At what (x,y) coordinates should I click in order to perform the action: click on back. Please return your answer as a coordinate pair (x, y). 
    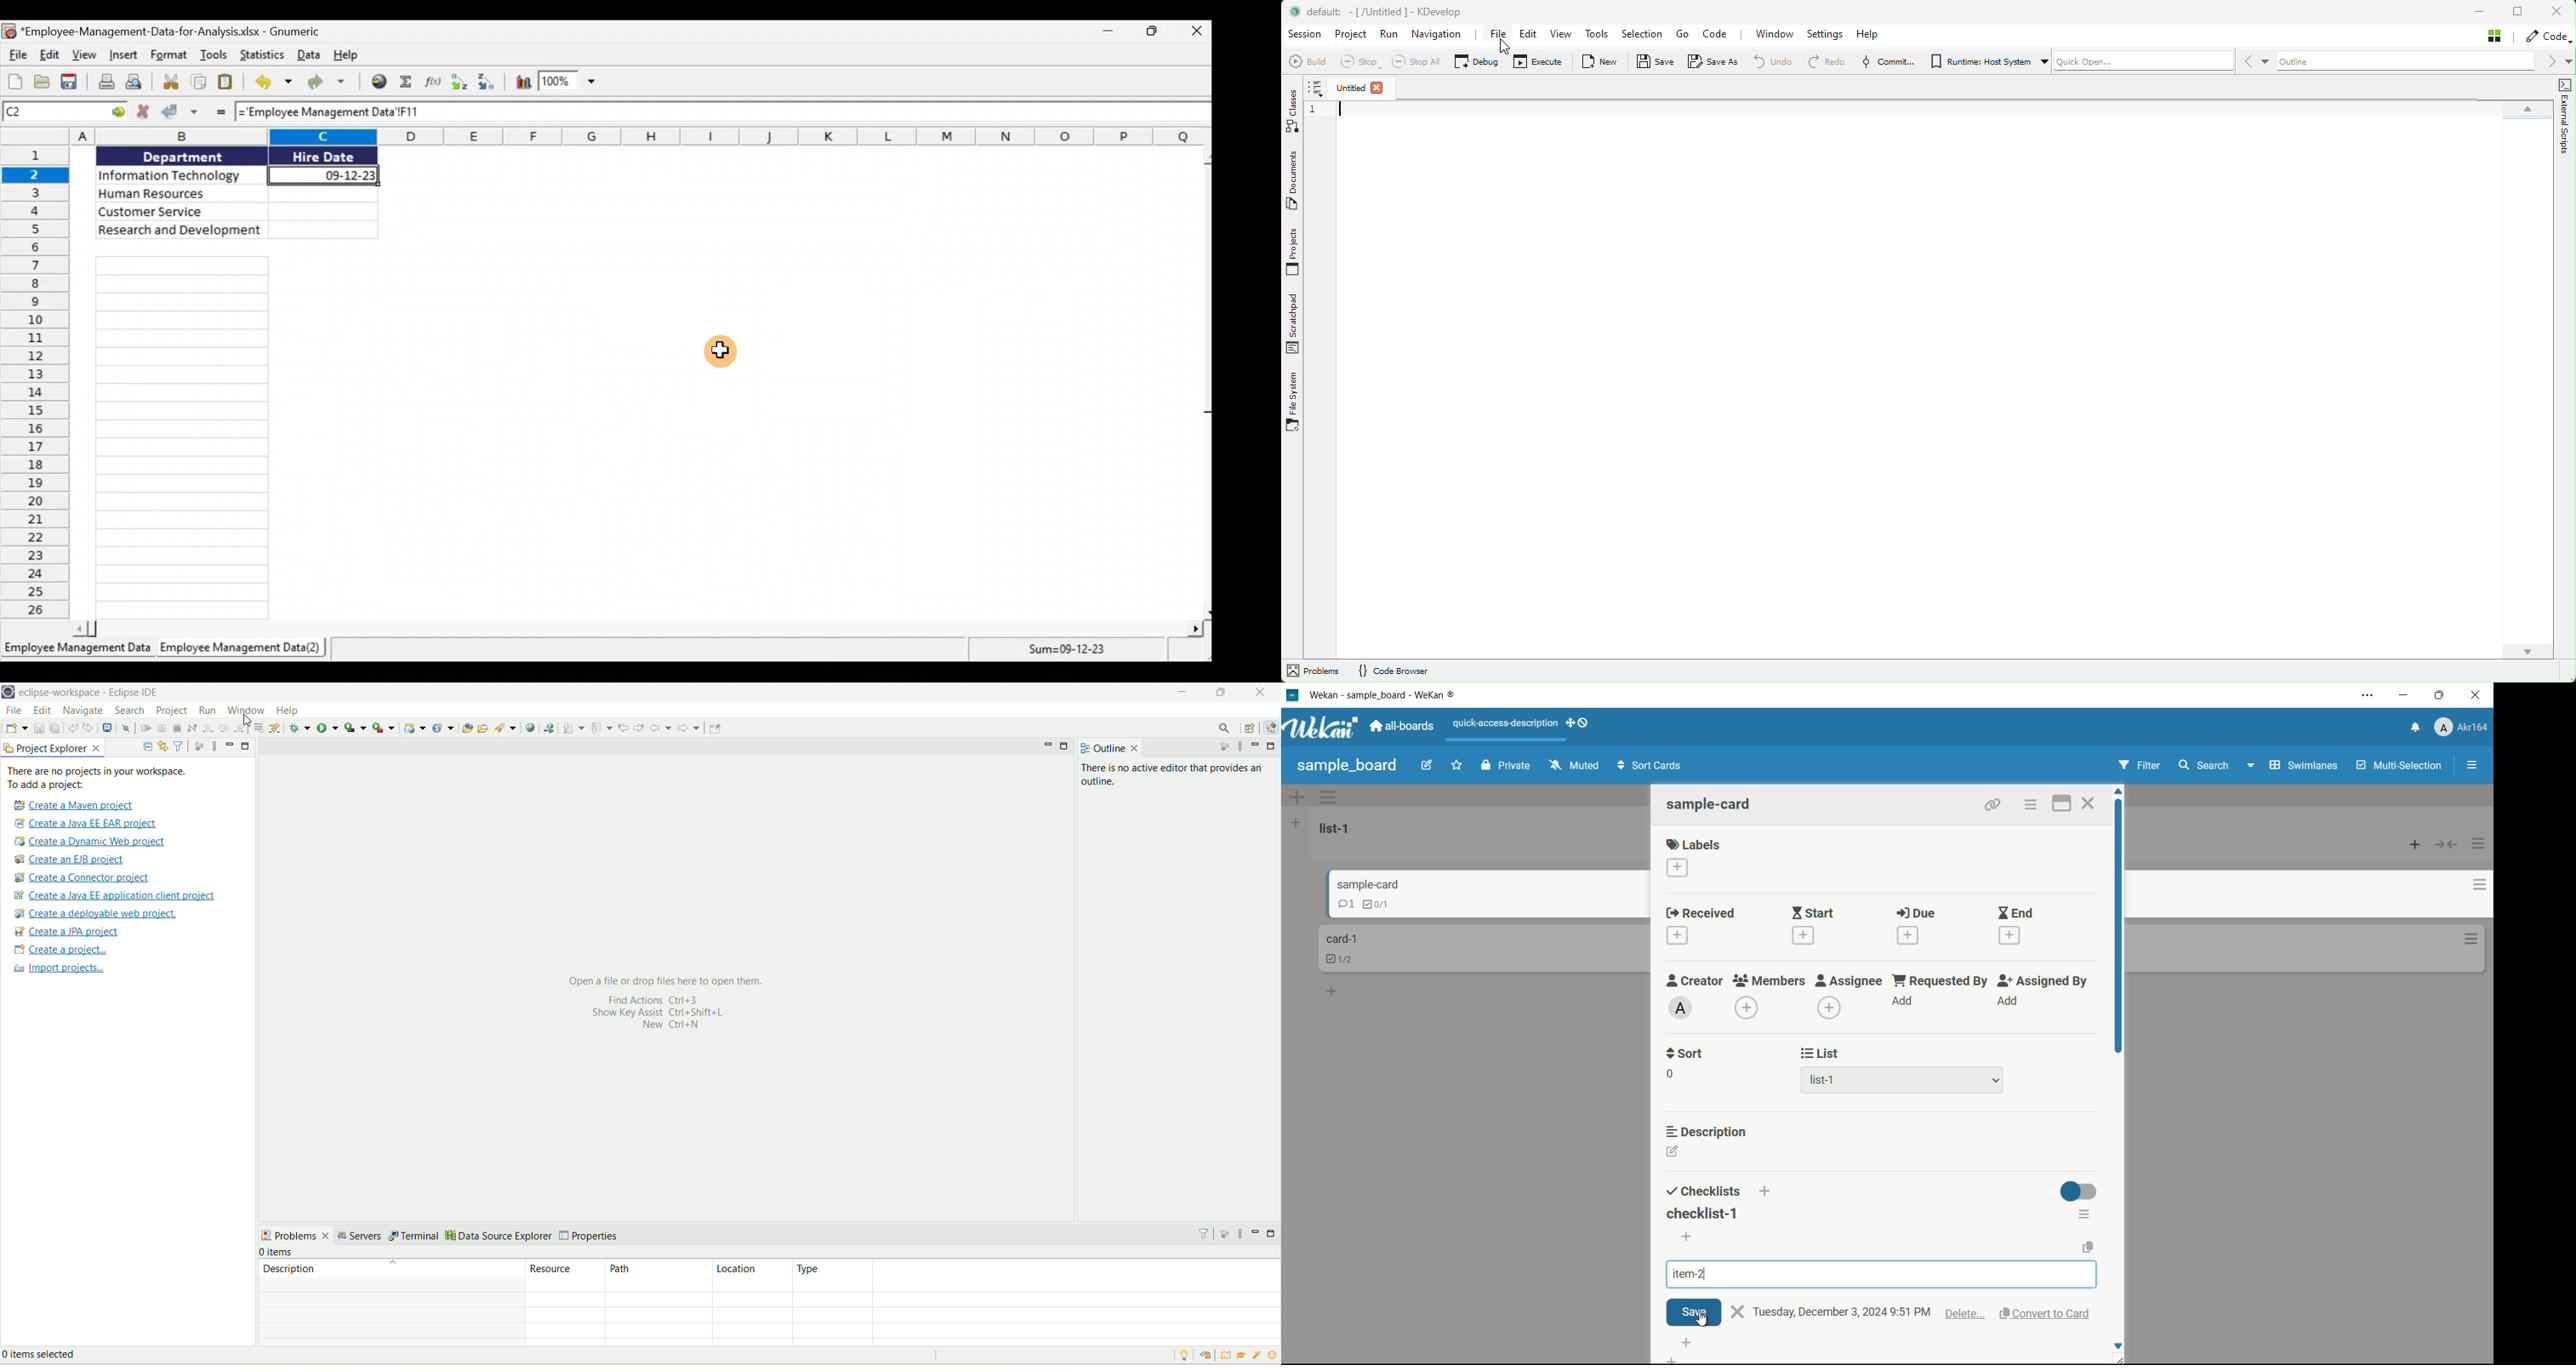
    Looking at the image, I should click on (660, 728).